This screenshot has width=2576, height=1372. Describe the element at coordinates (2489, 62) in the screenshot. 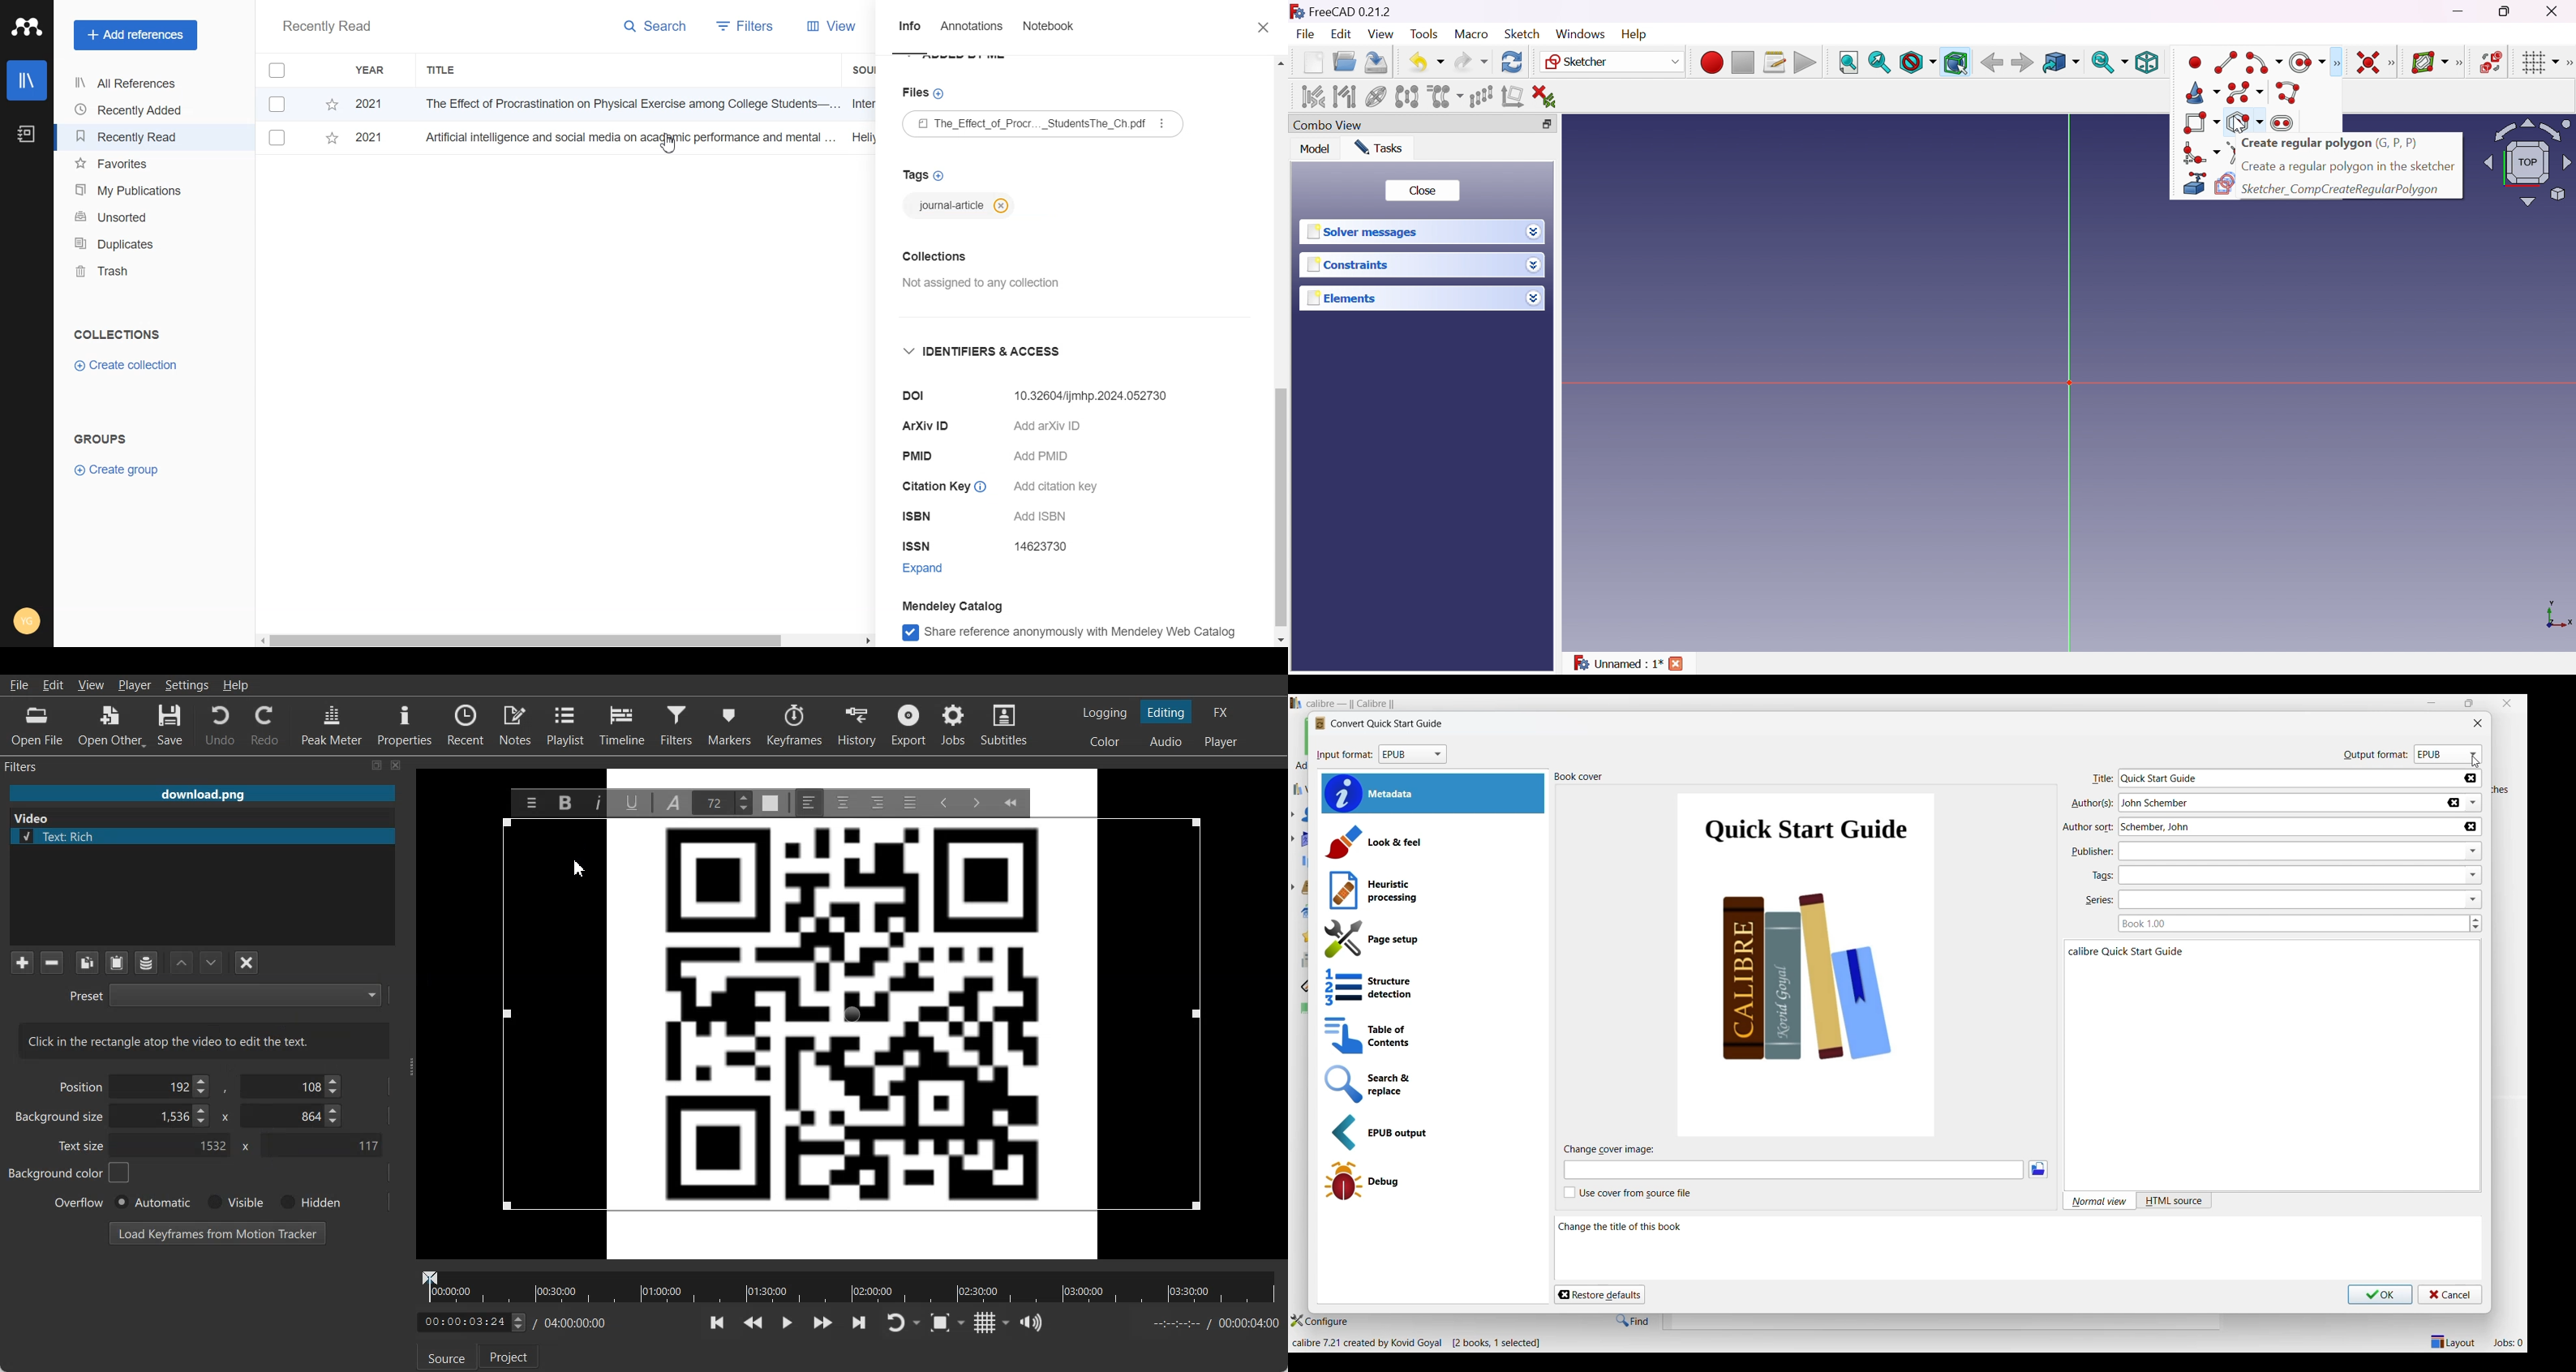

I see `Switch virtual space` at that location.